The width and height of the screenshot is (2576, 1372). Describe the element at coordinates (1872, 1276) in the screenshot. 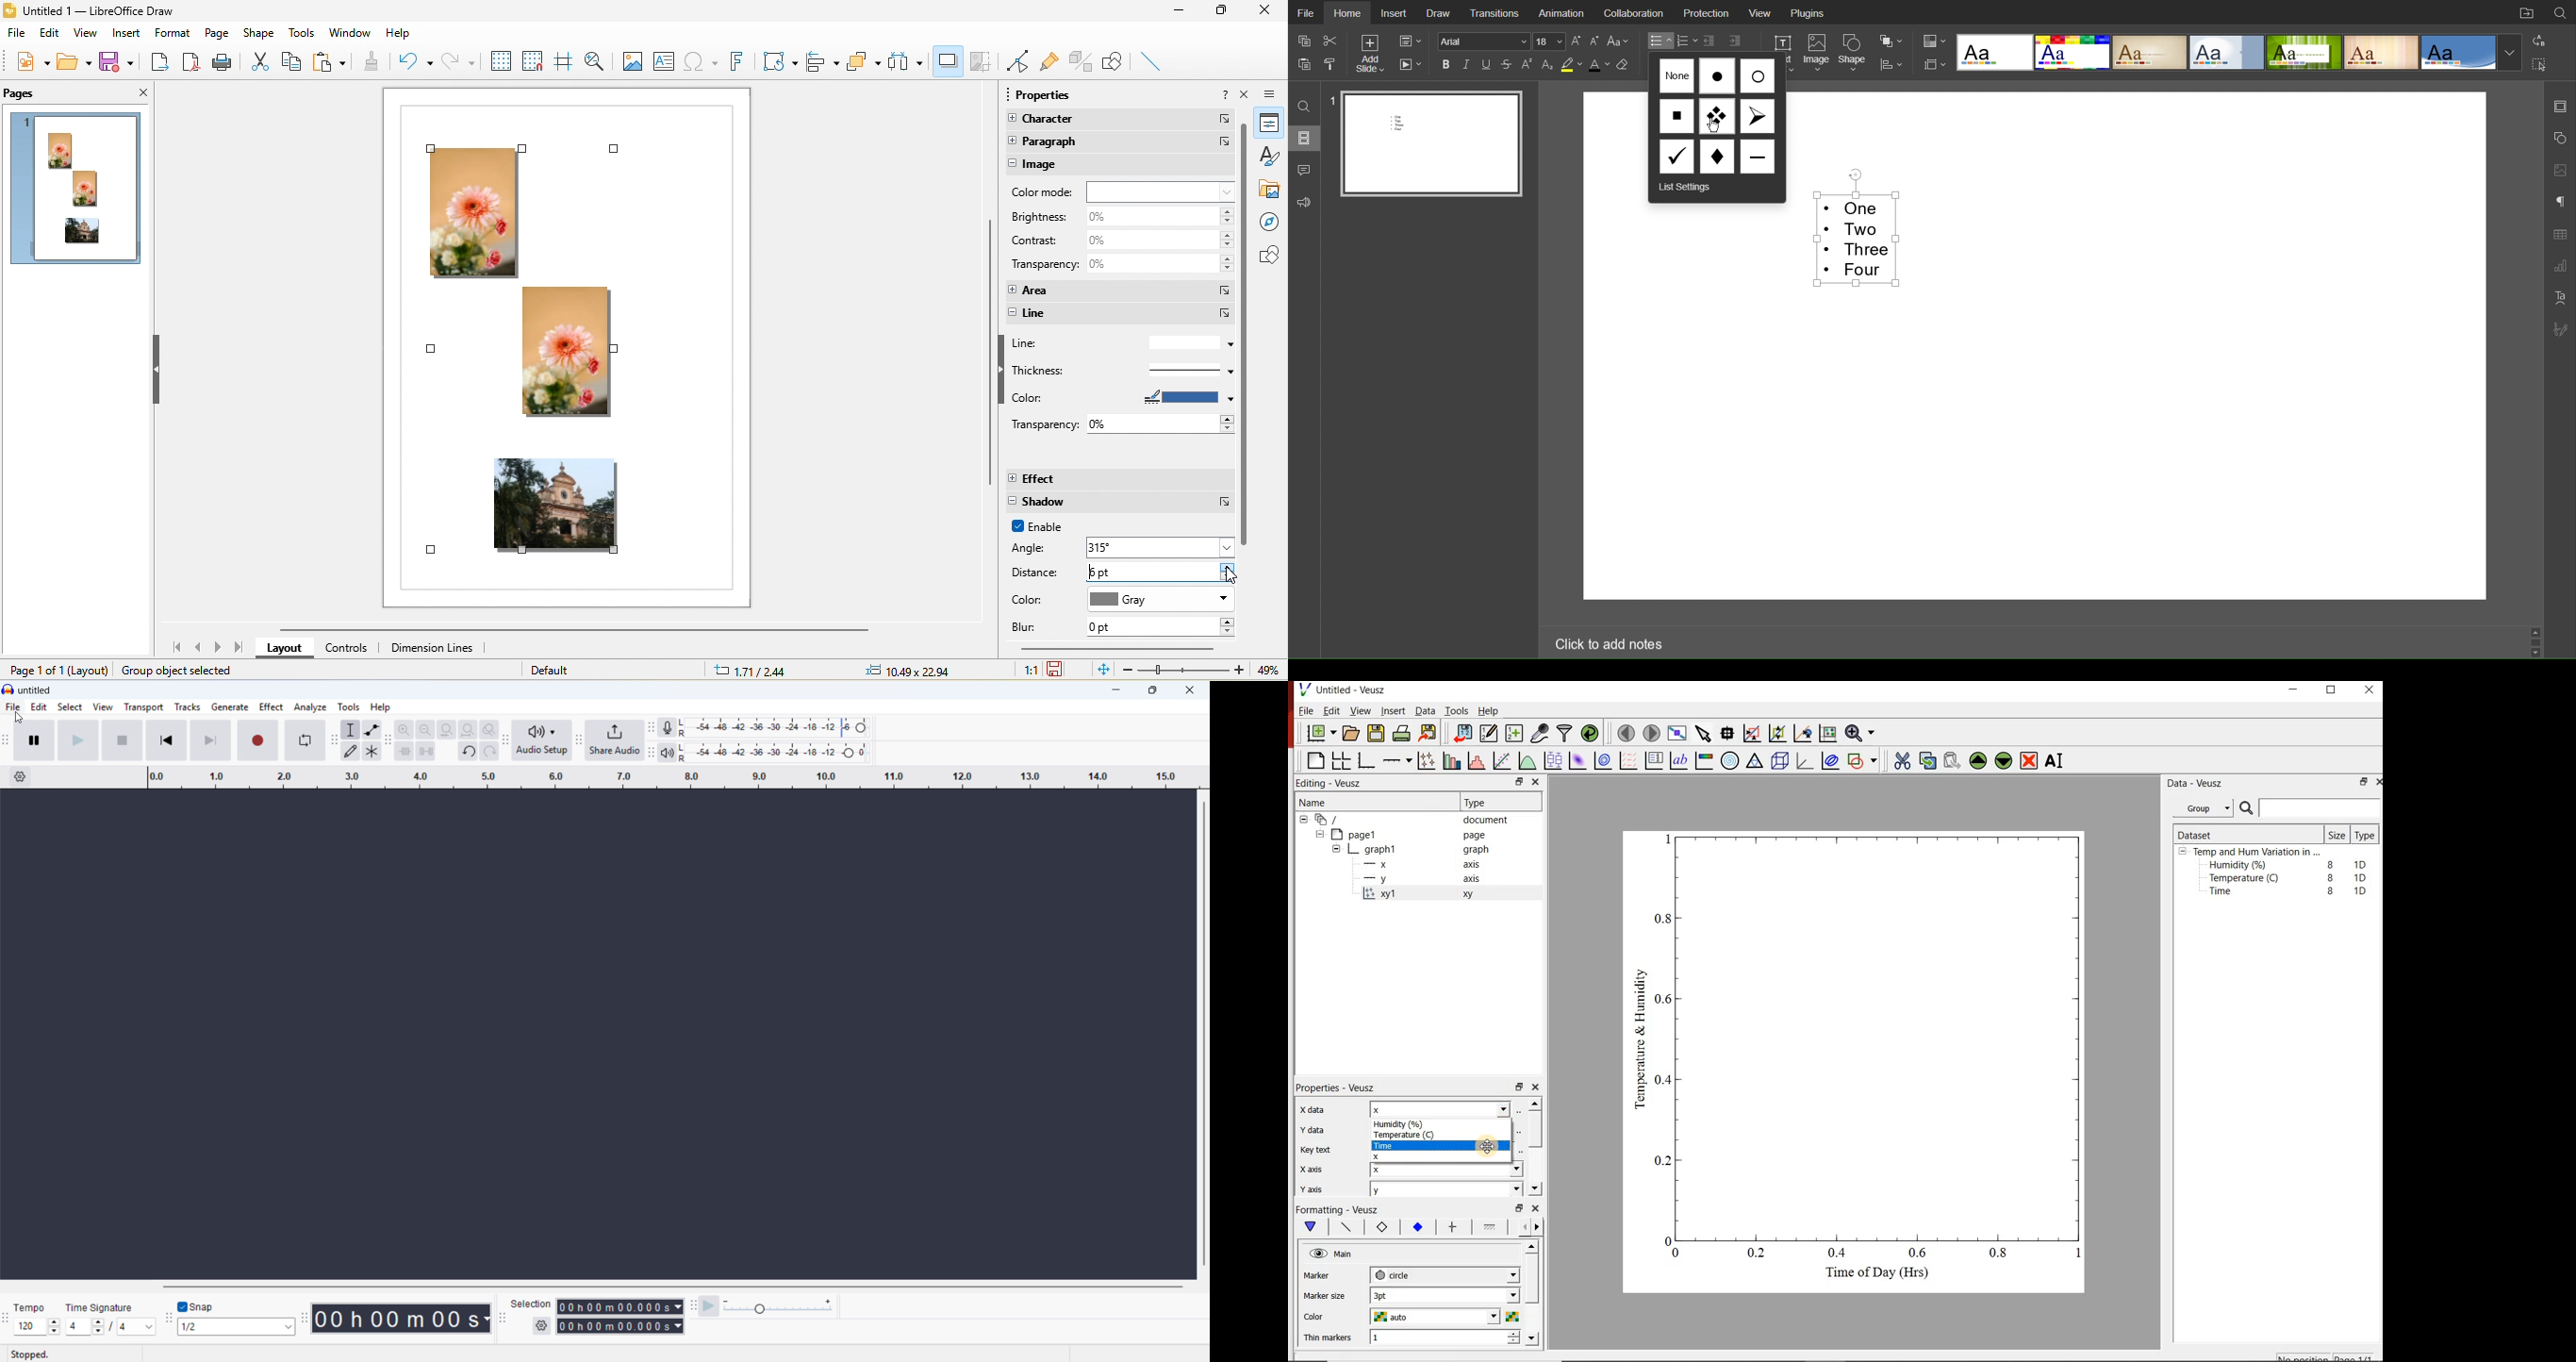

I see `Time of Day (Hrs)` at that location.